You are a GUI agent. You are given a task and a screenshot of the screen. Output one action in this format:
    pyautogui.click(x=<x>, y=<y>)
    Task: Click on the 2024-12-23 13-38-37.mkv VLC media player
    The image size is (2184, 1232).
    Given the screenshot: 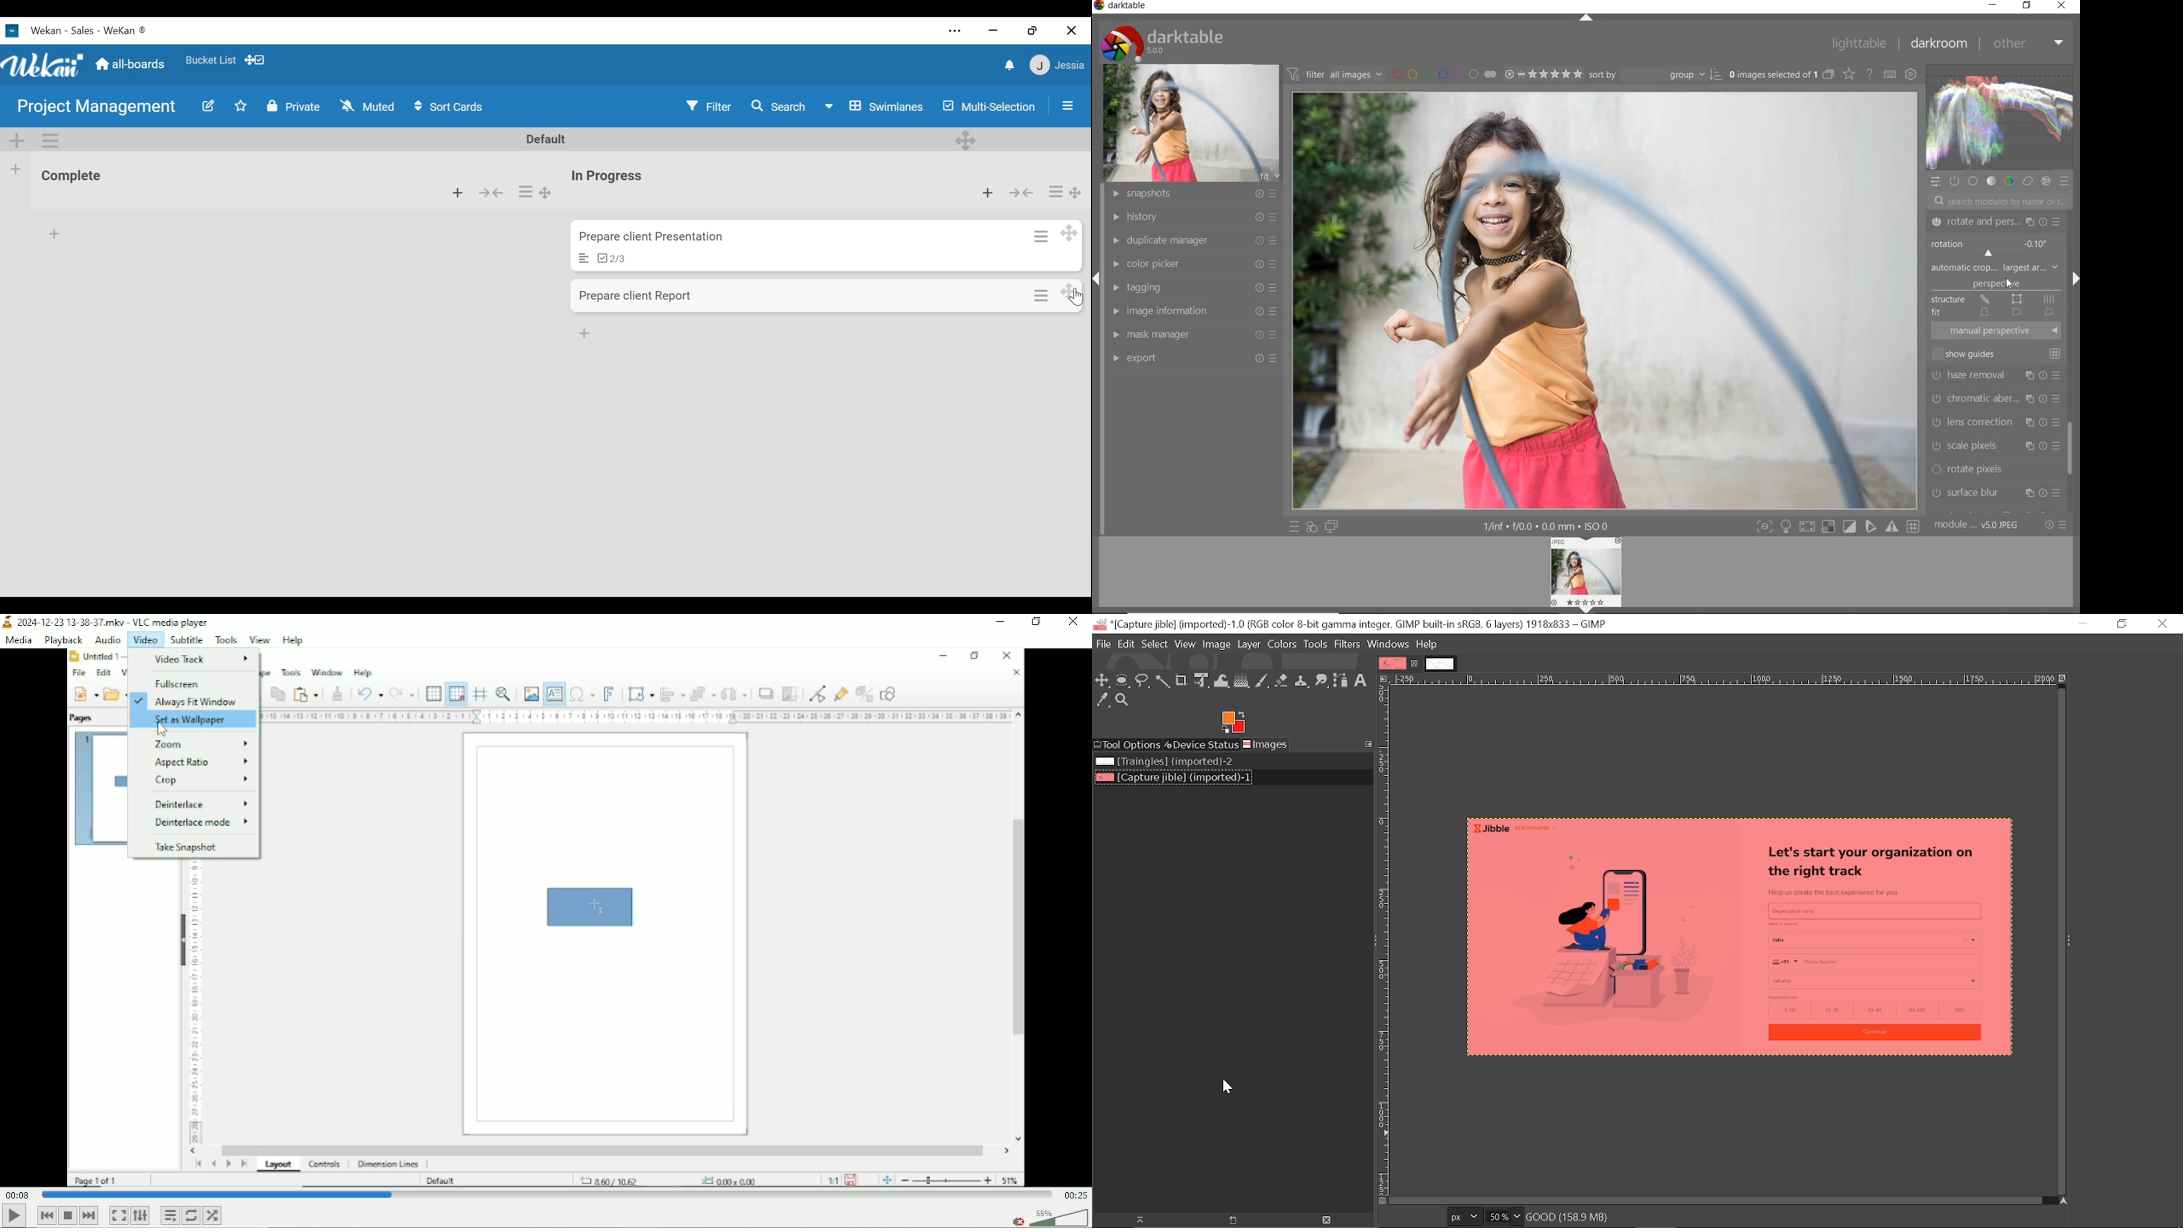 What is the action you would take?
    pyautogui.click(x=112, y=621)
    